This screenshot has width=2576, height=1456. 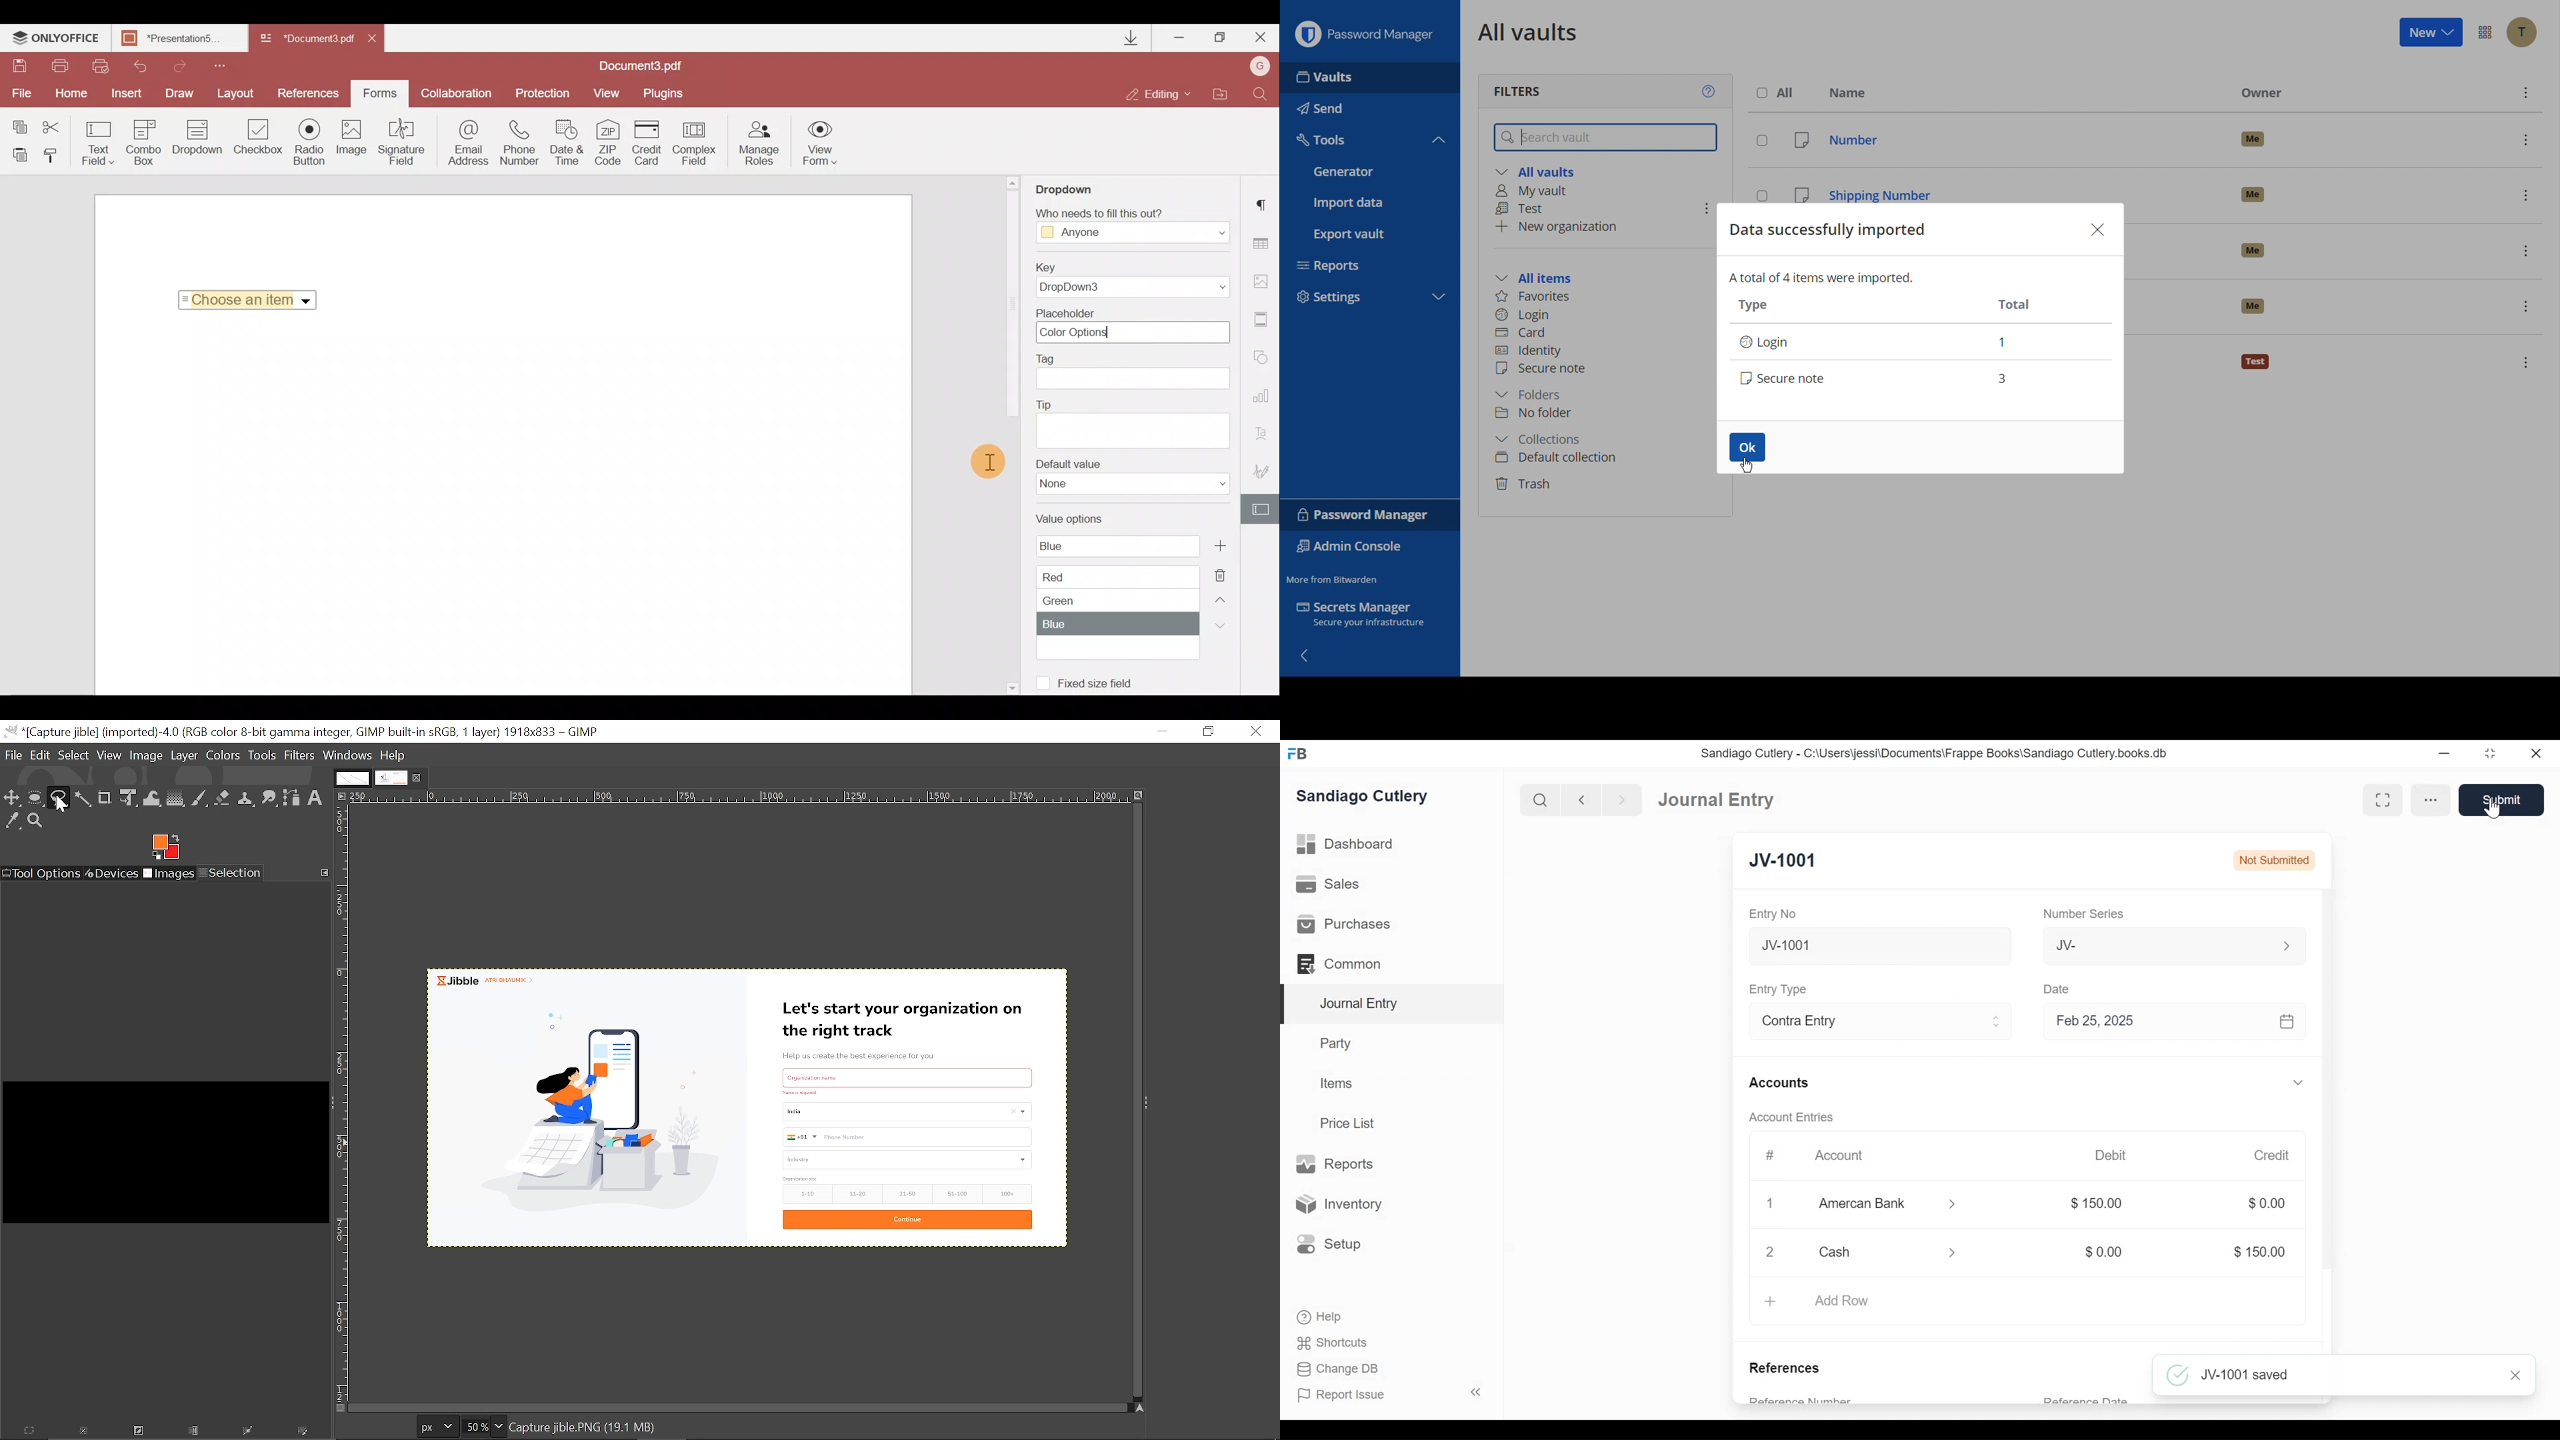 I want to click on $0.00, so click(x=2105, y=1252).